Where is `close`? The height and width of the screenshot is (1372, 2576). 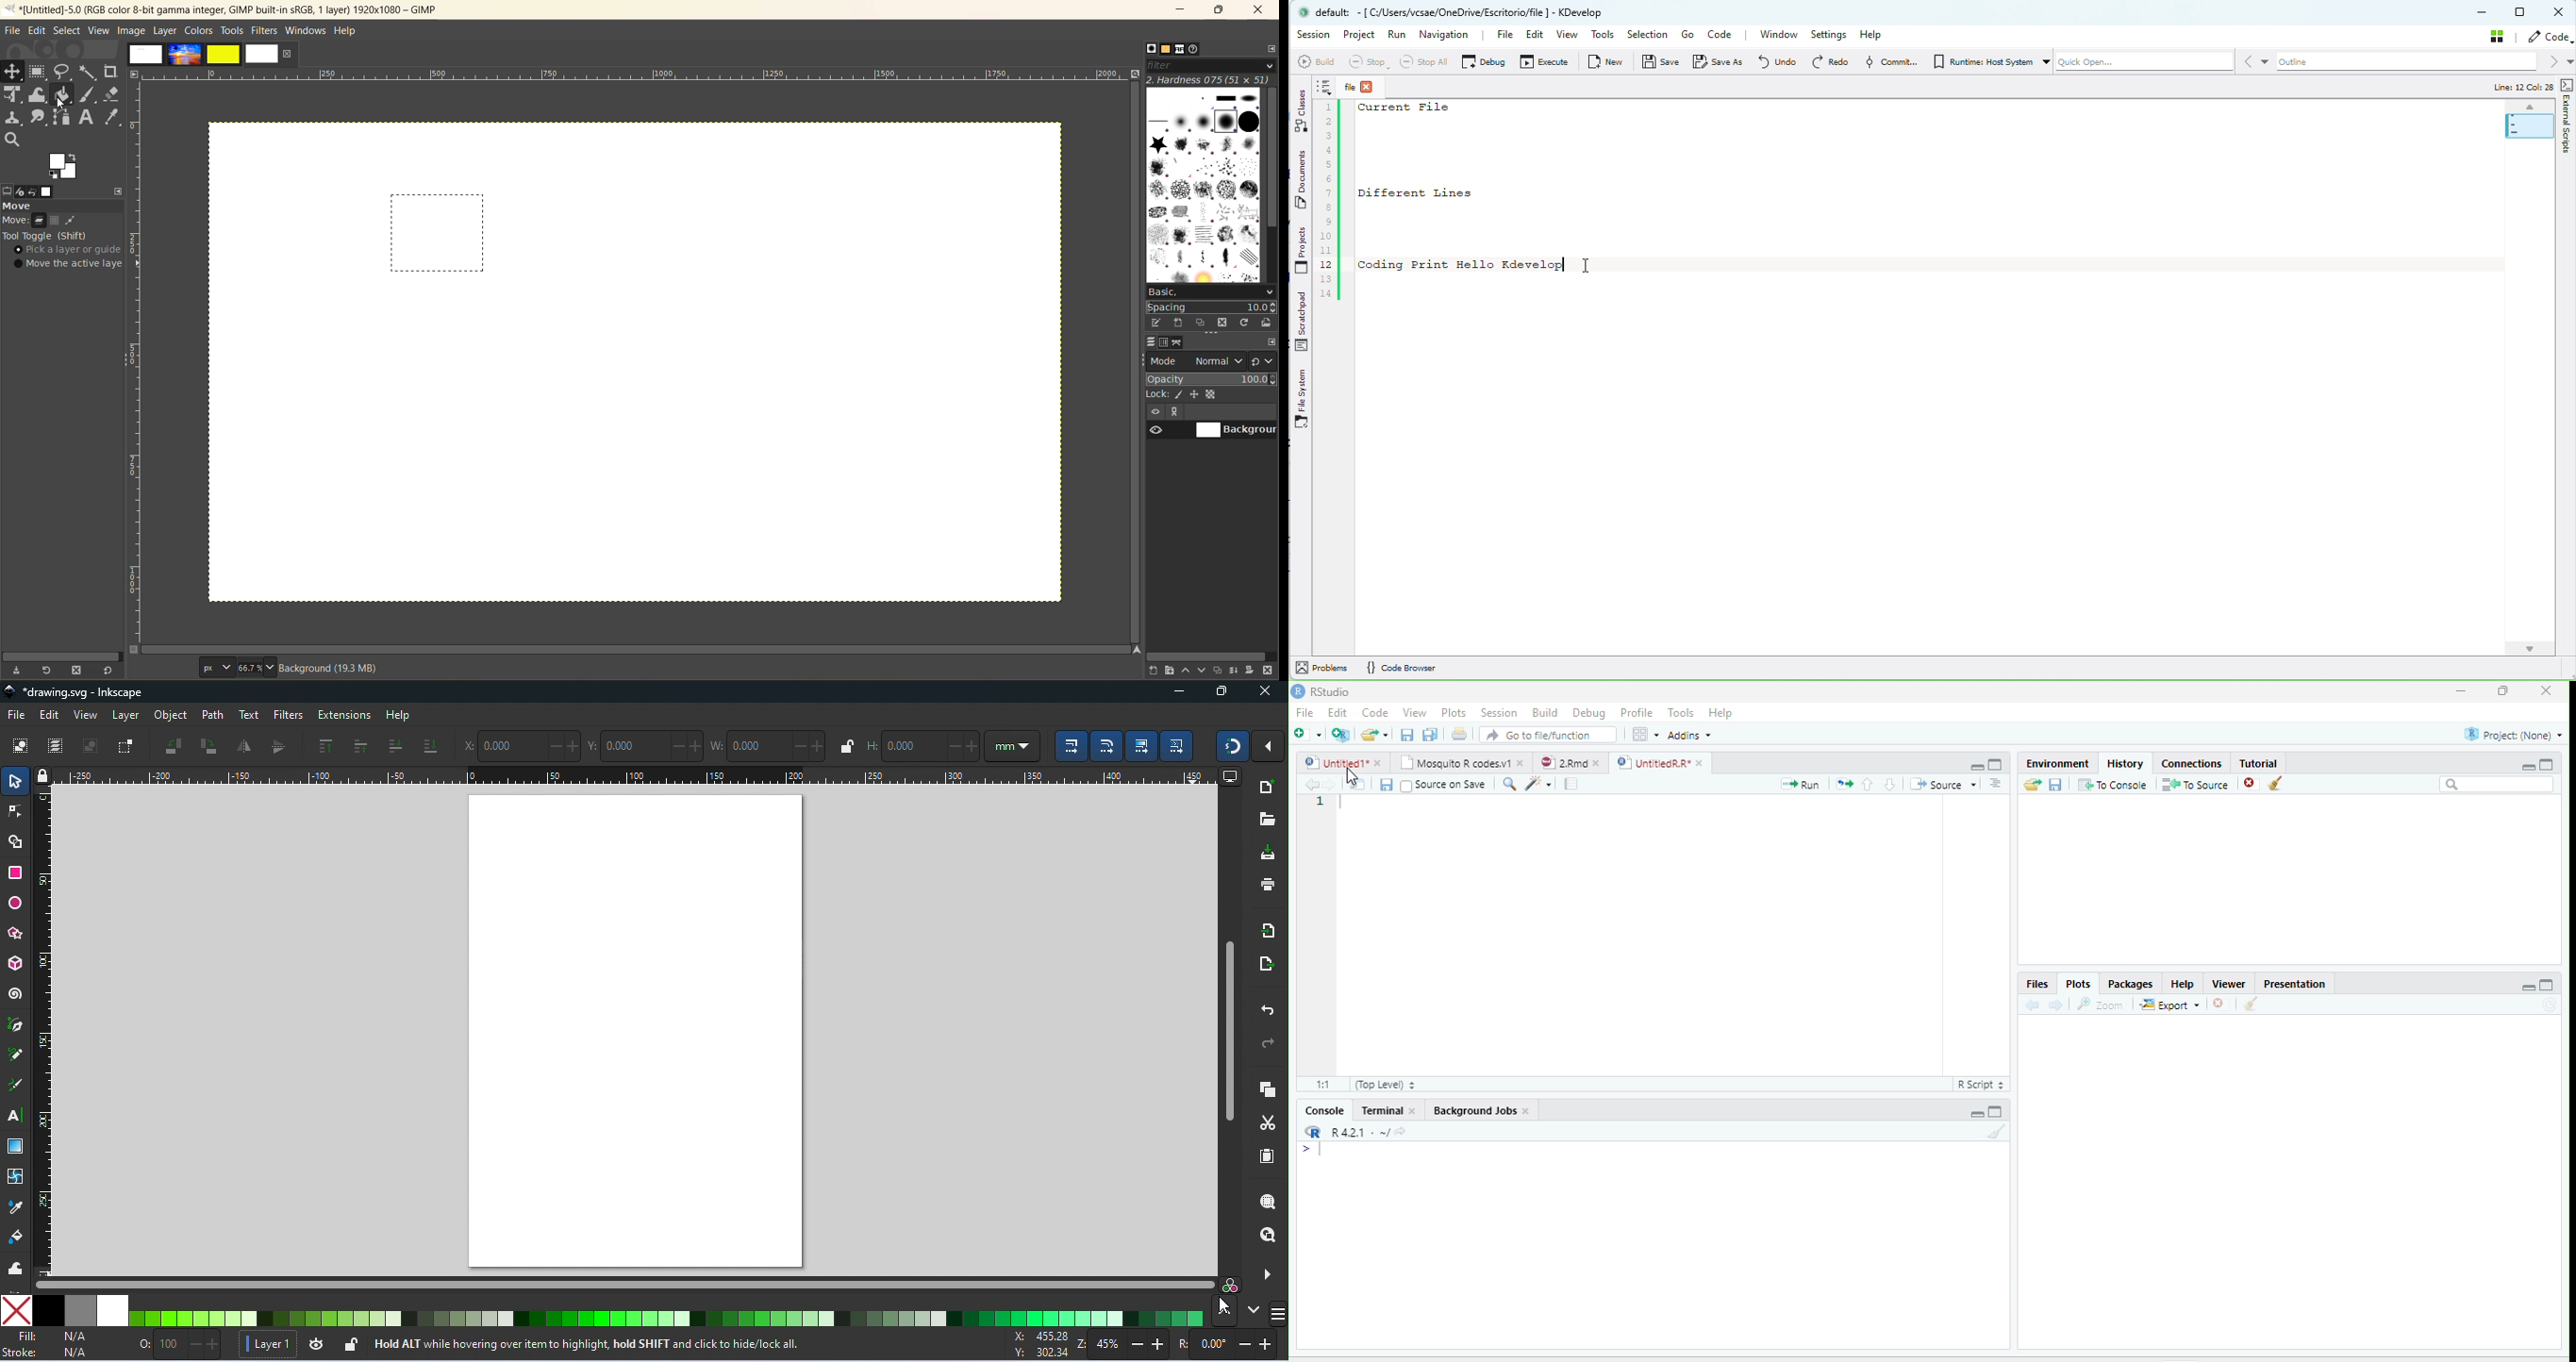 close is located at coordinates (1521, 763).